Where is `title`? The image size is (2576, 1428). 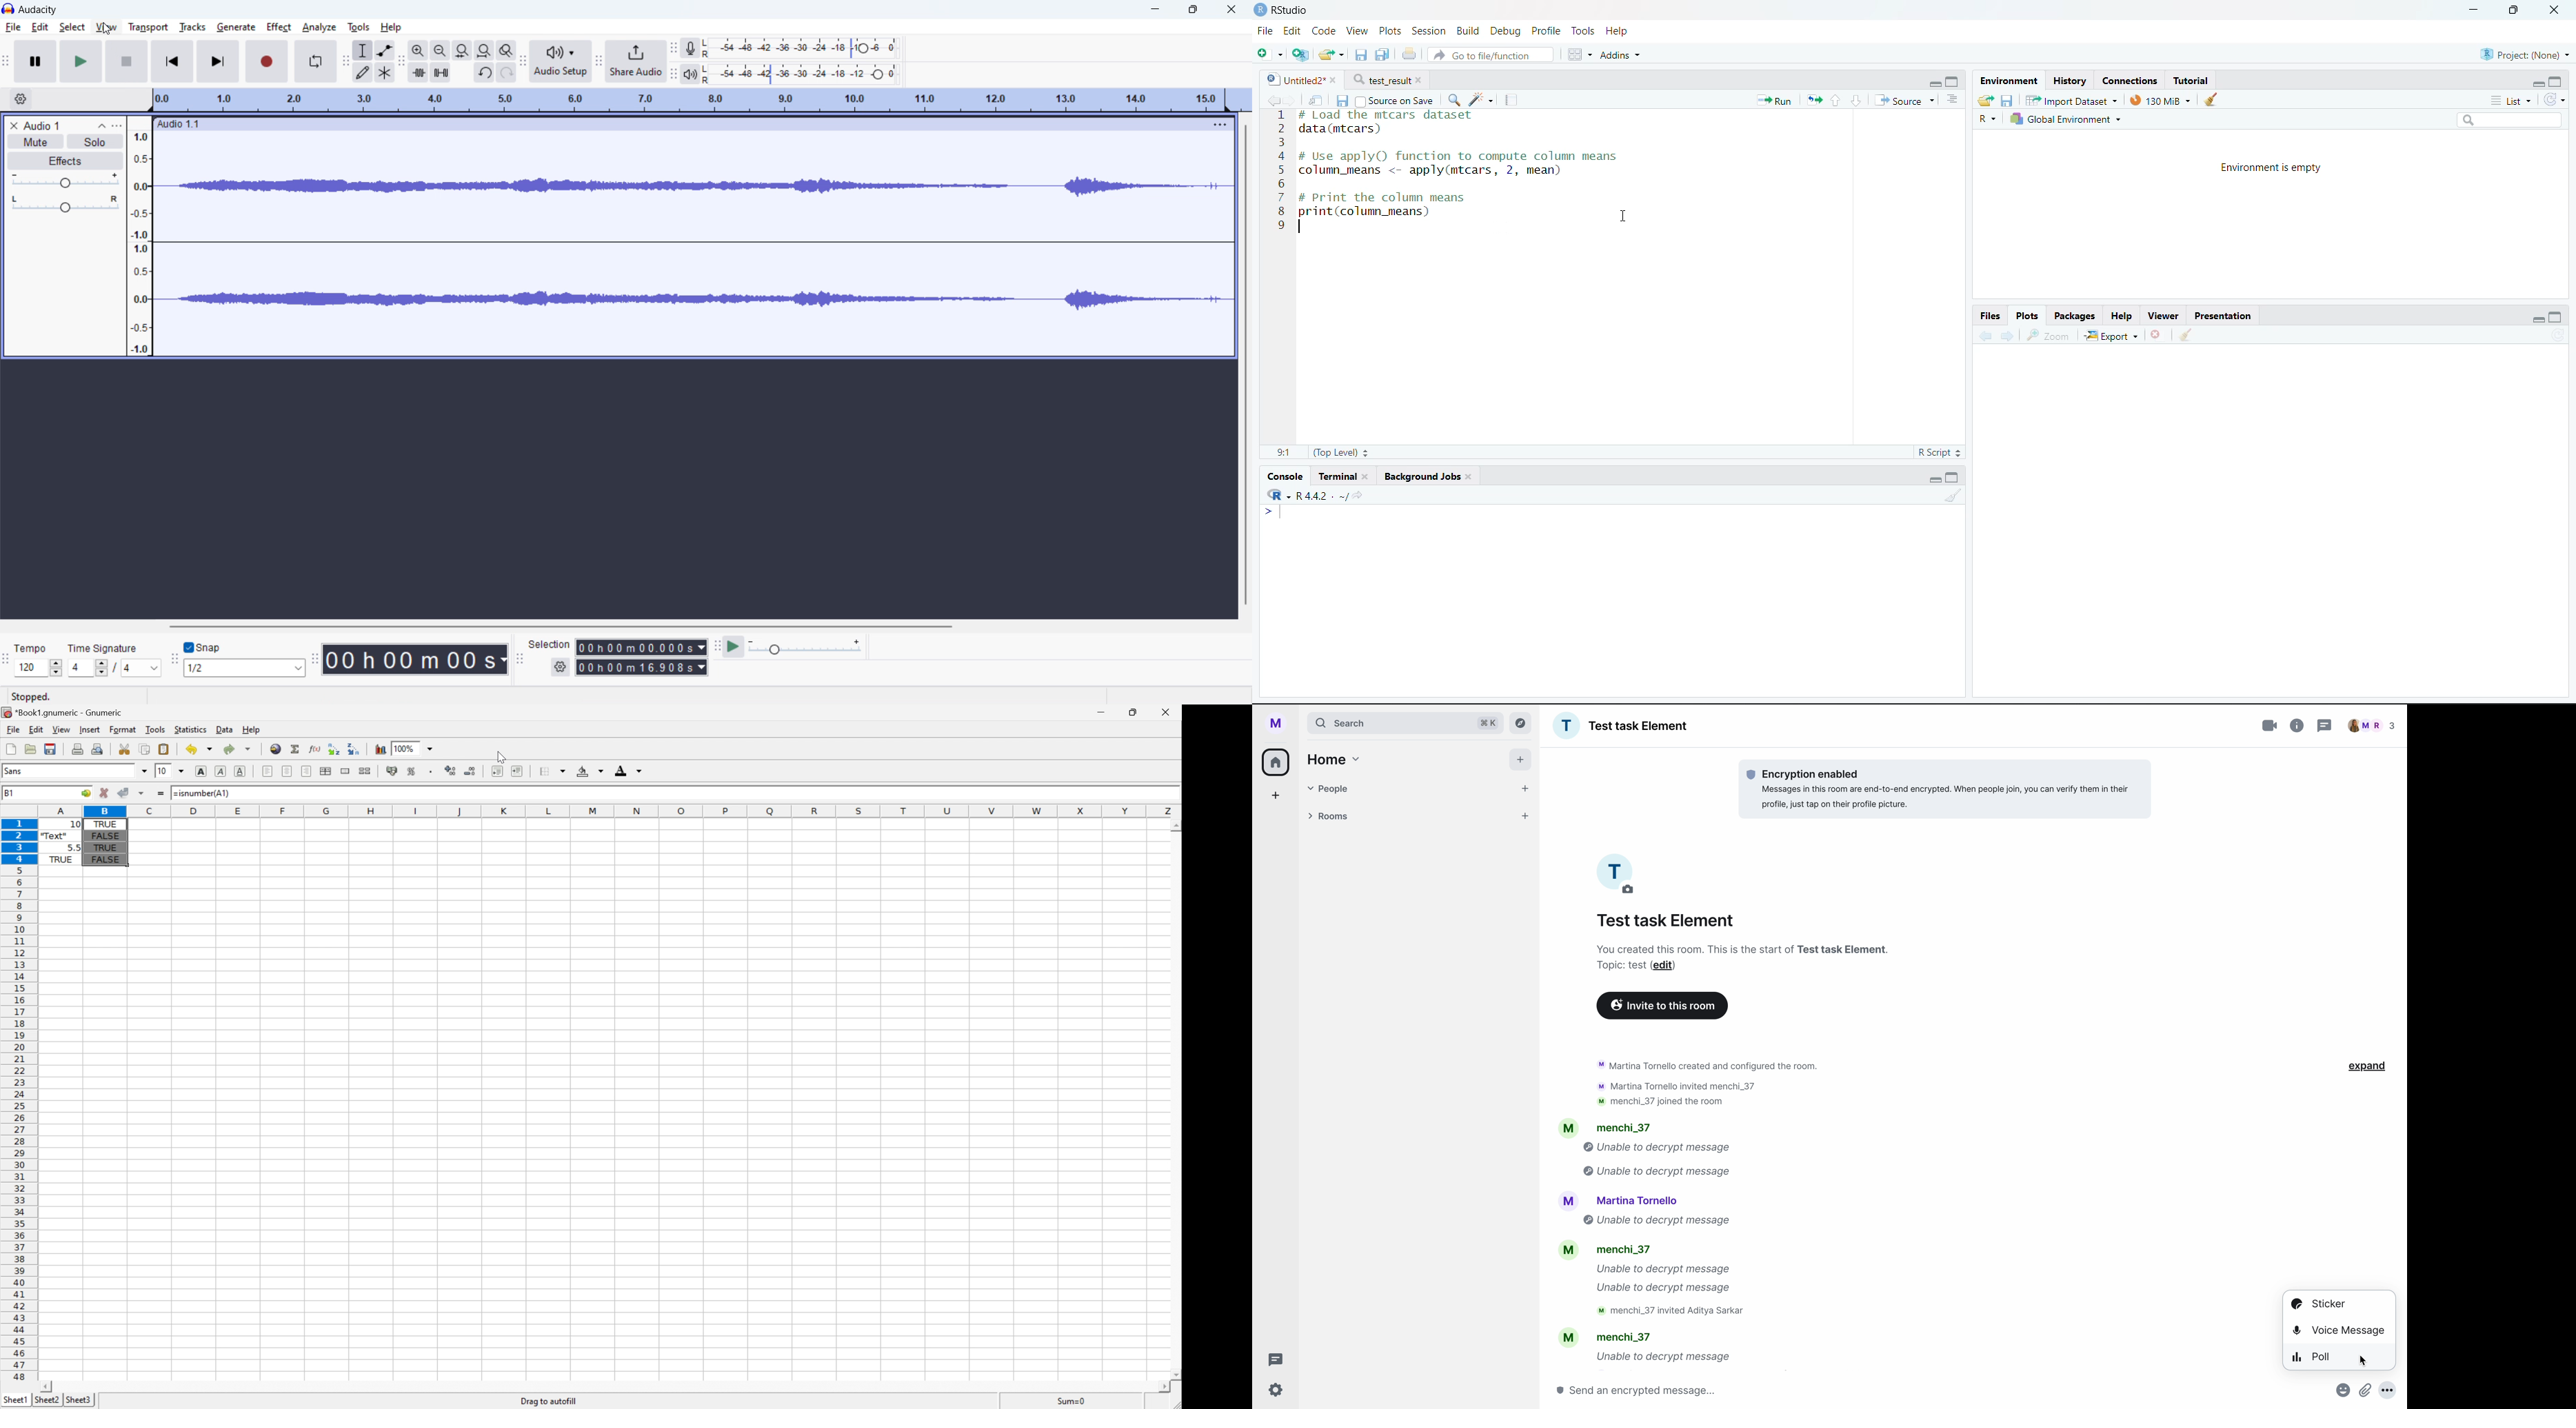
title is located at coordinates (38, 10).